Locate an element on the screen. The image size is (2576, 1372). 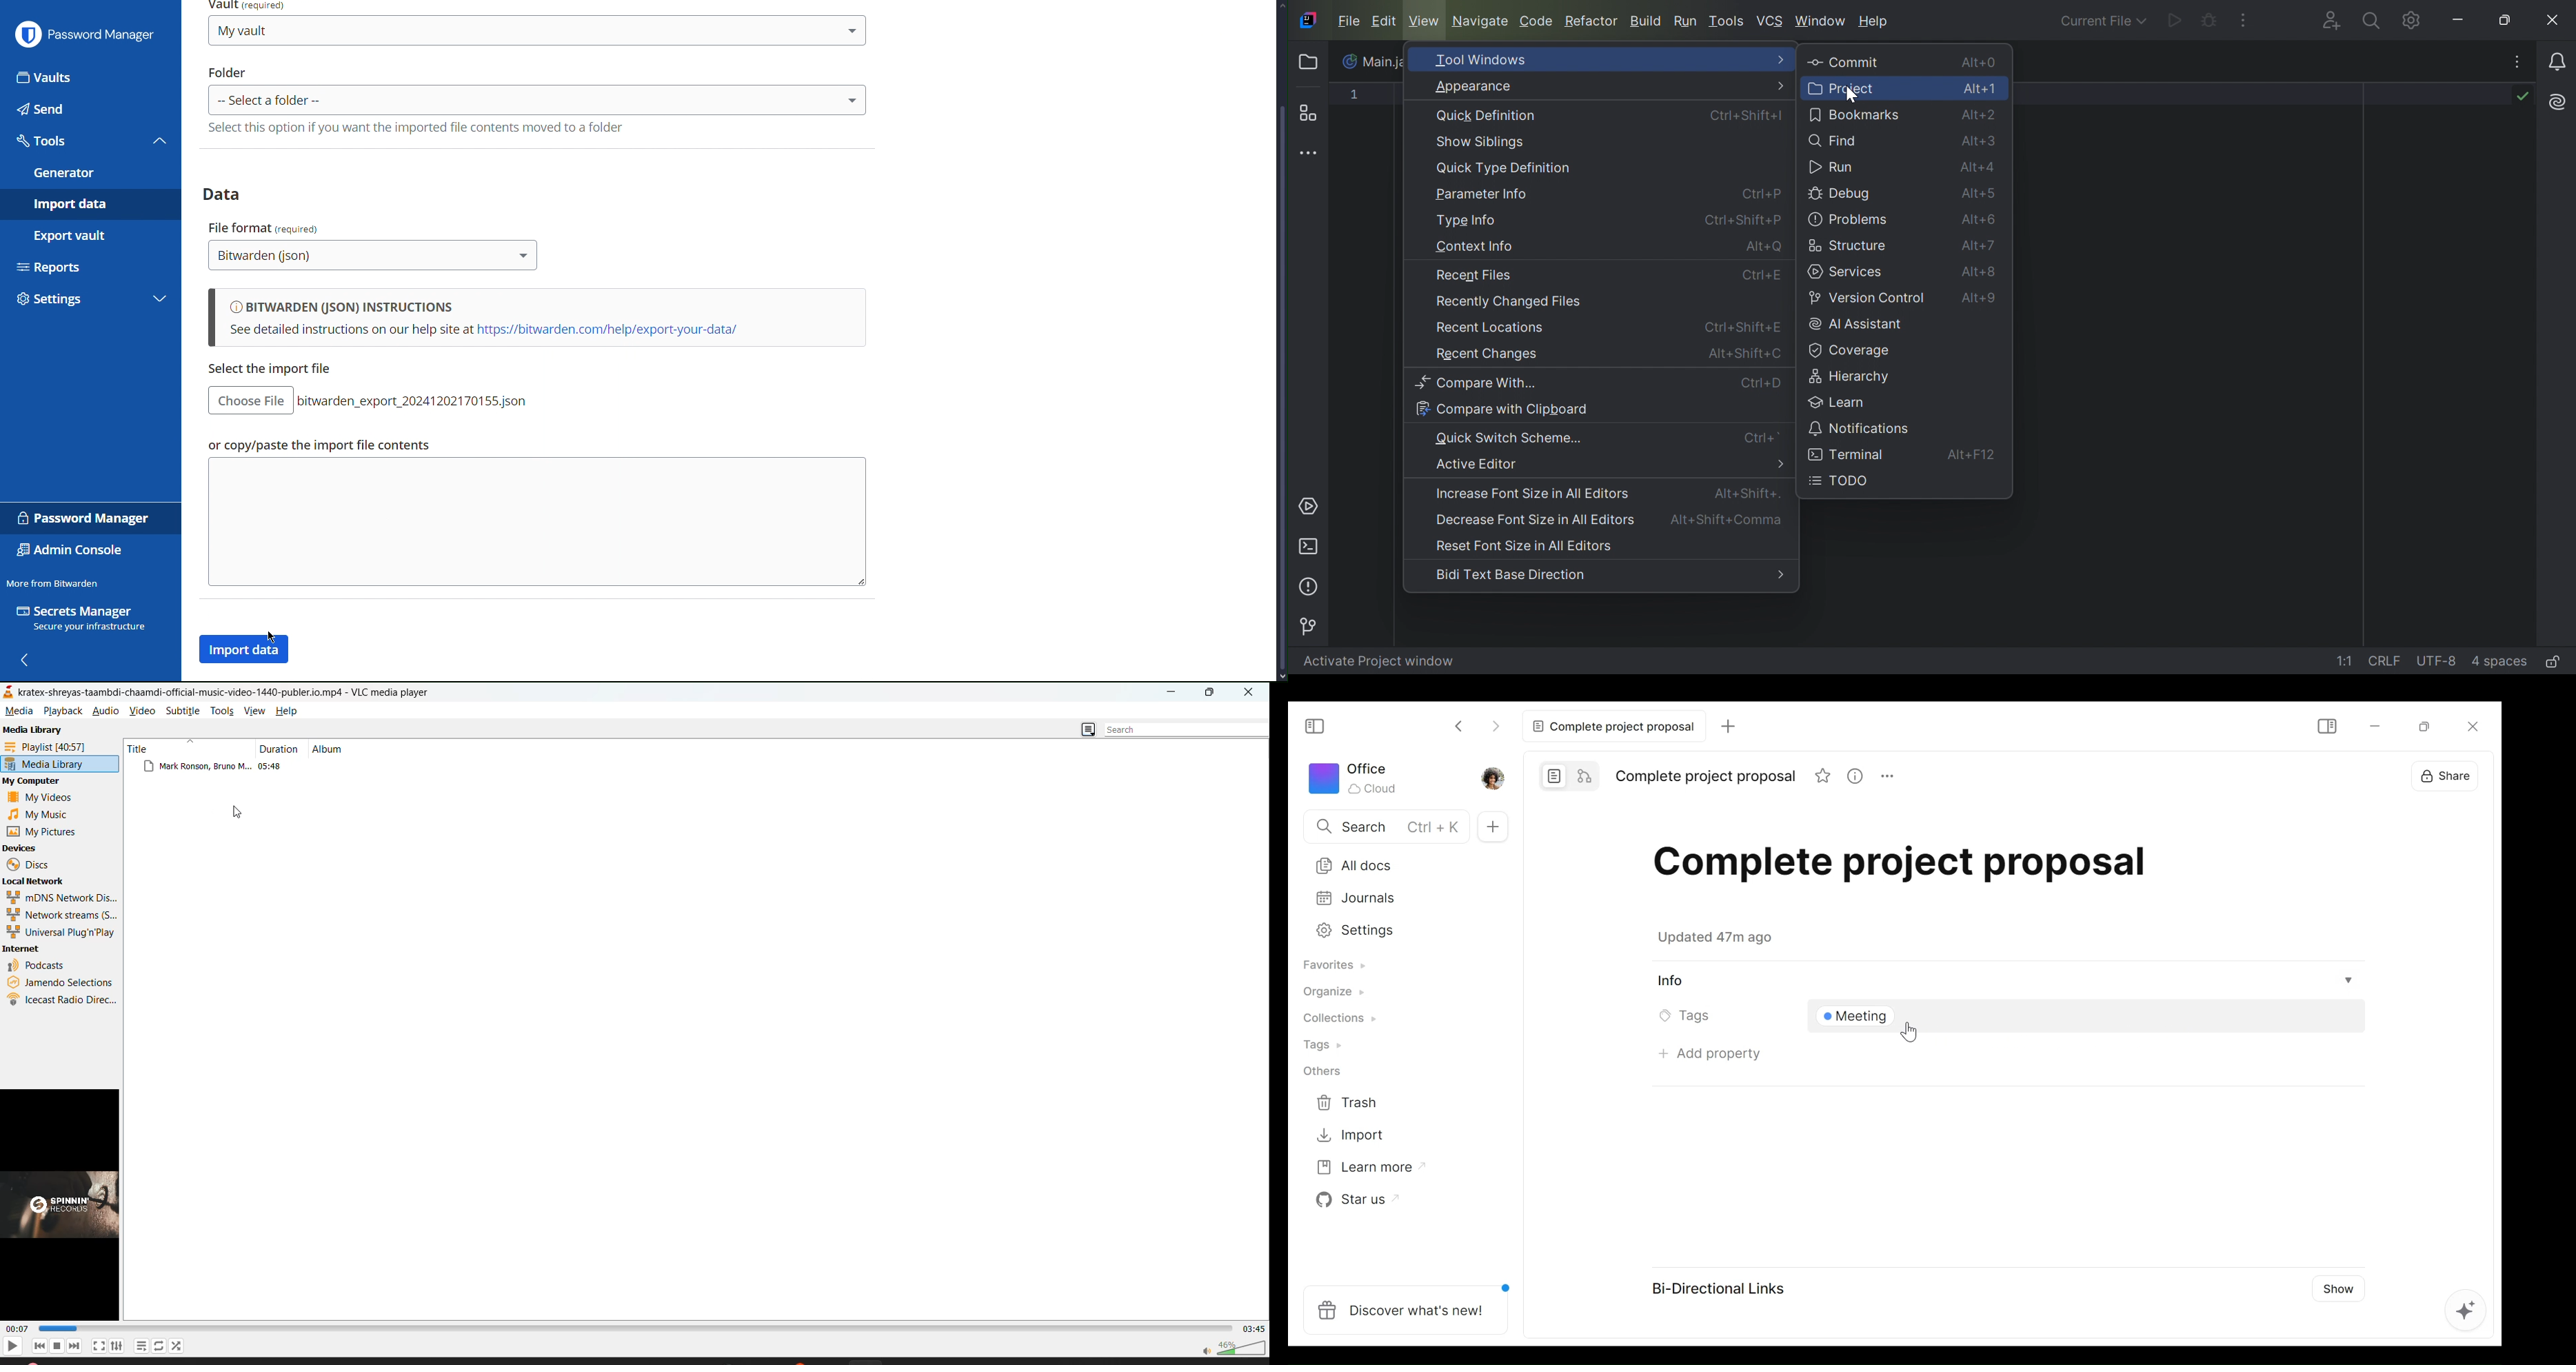
mdns network is located at coordinates (62, 899).